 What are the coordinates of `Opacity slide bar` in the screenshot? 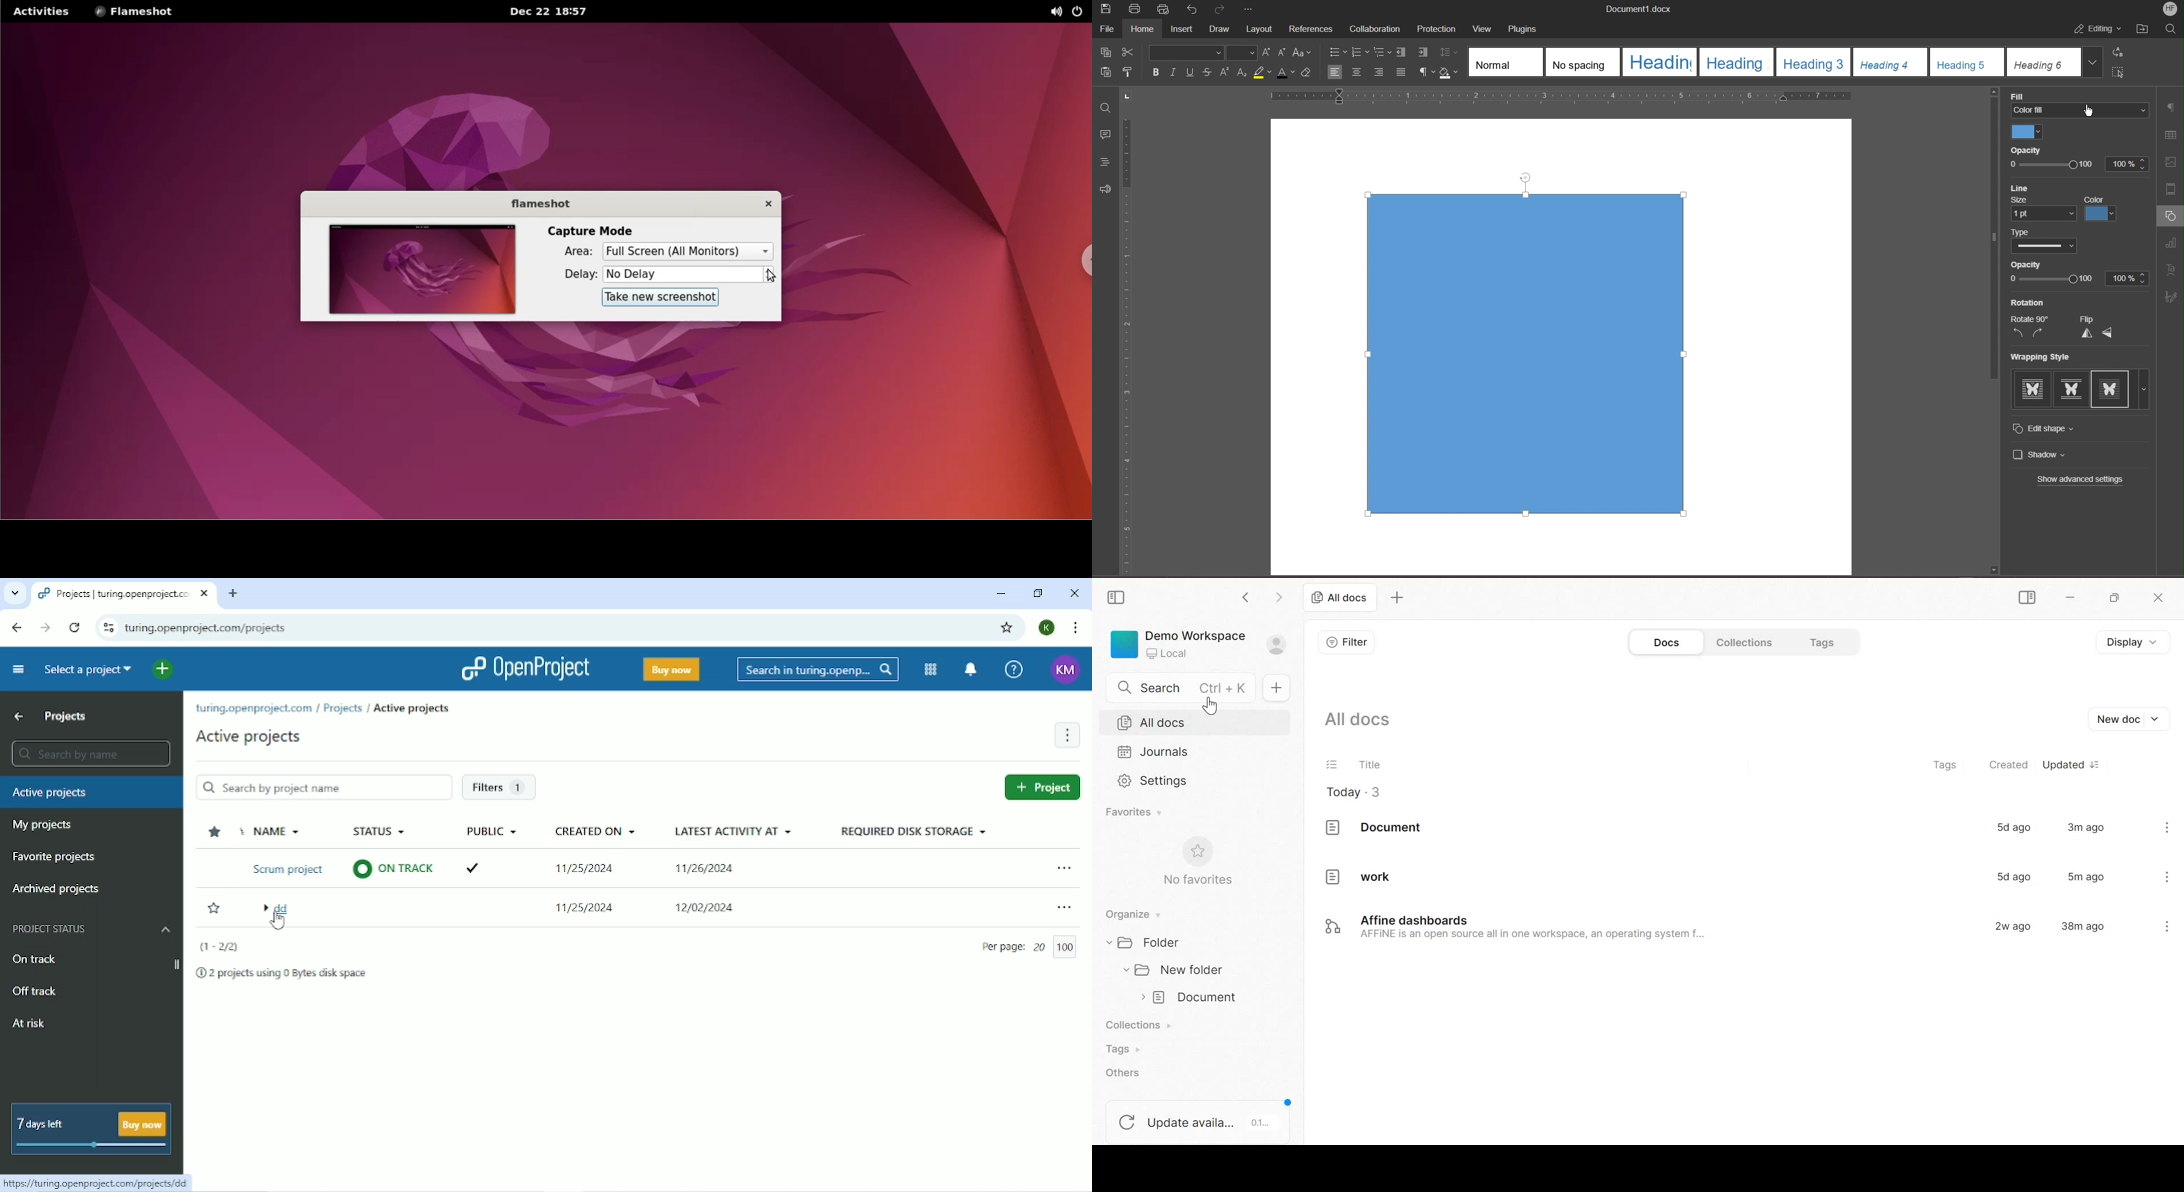 It's located at (2047, 166).